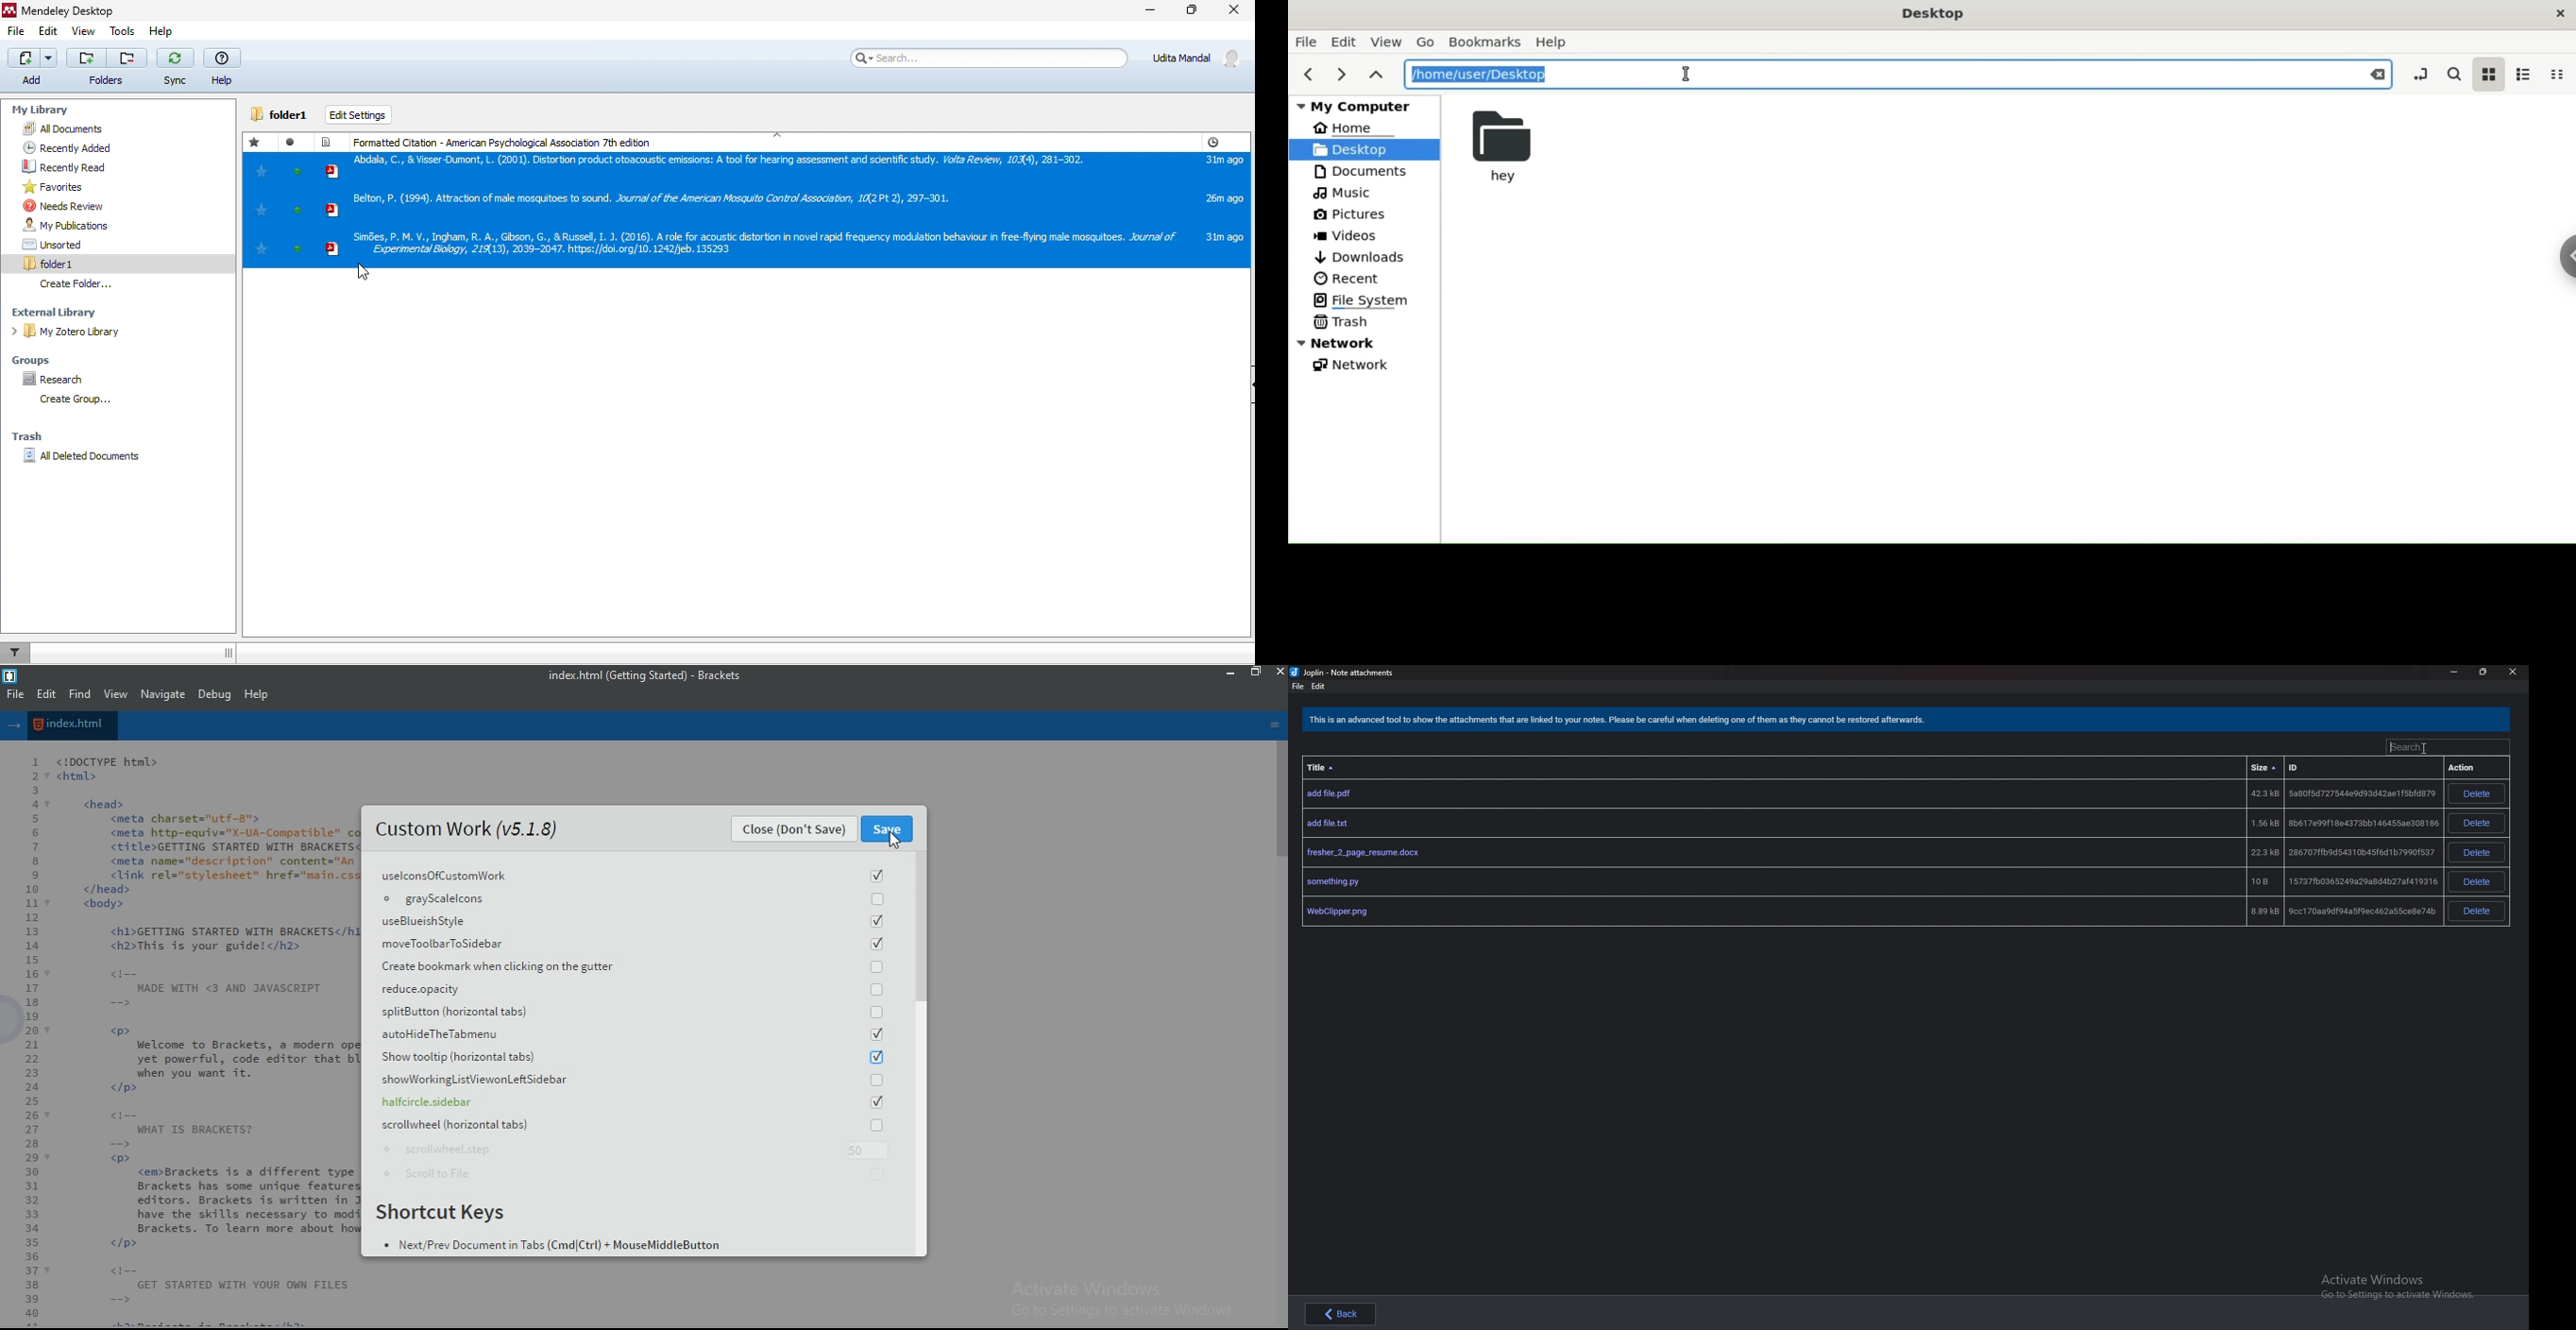 Image resolution: width=2576 pixels, height=1344 pixels. What do you see at coordinates (52, 356) in the screenshot?
I see `groups` at bounding box center [52, 356].